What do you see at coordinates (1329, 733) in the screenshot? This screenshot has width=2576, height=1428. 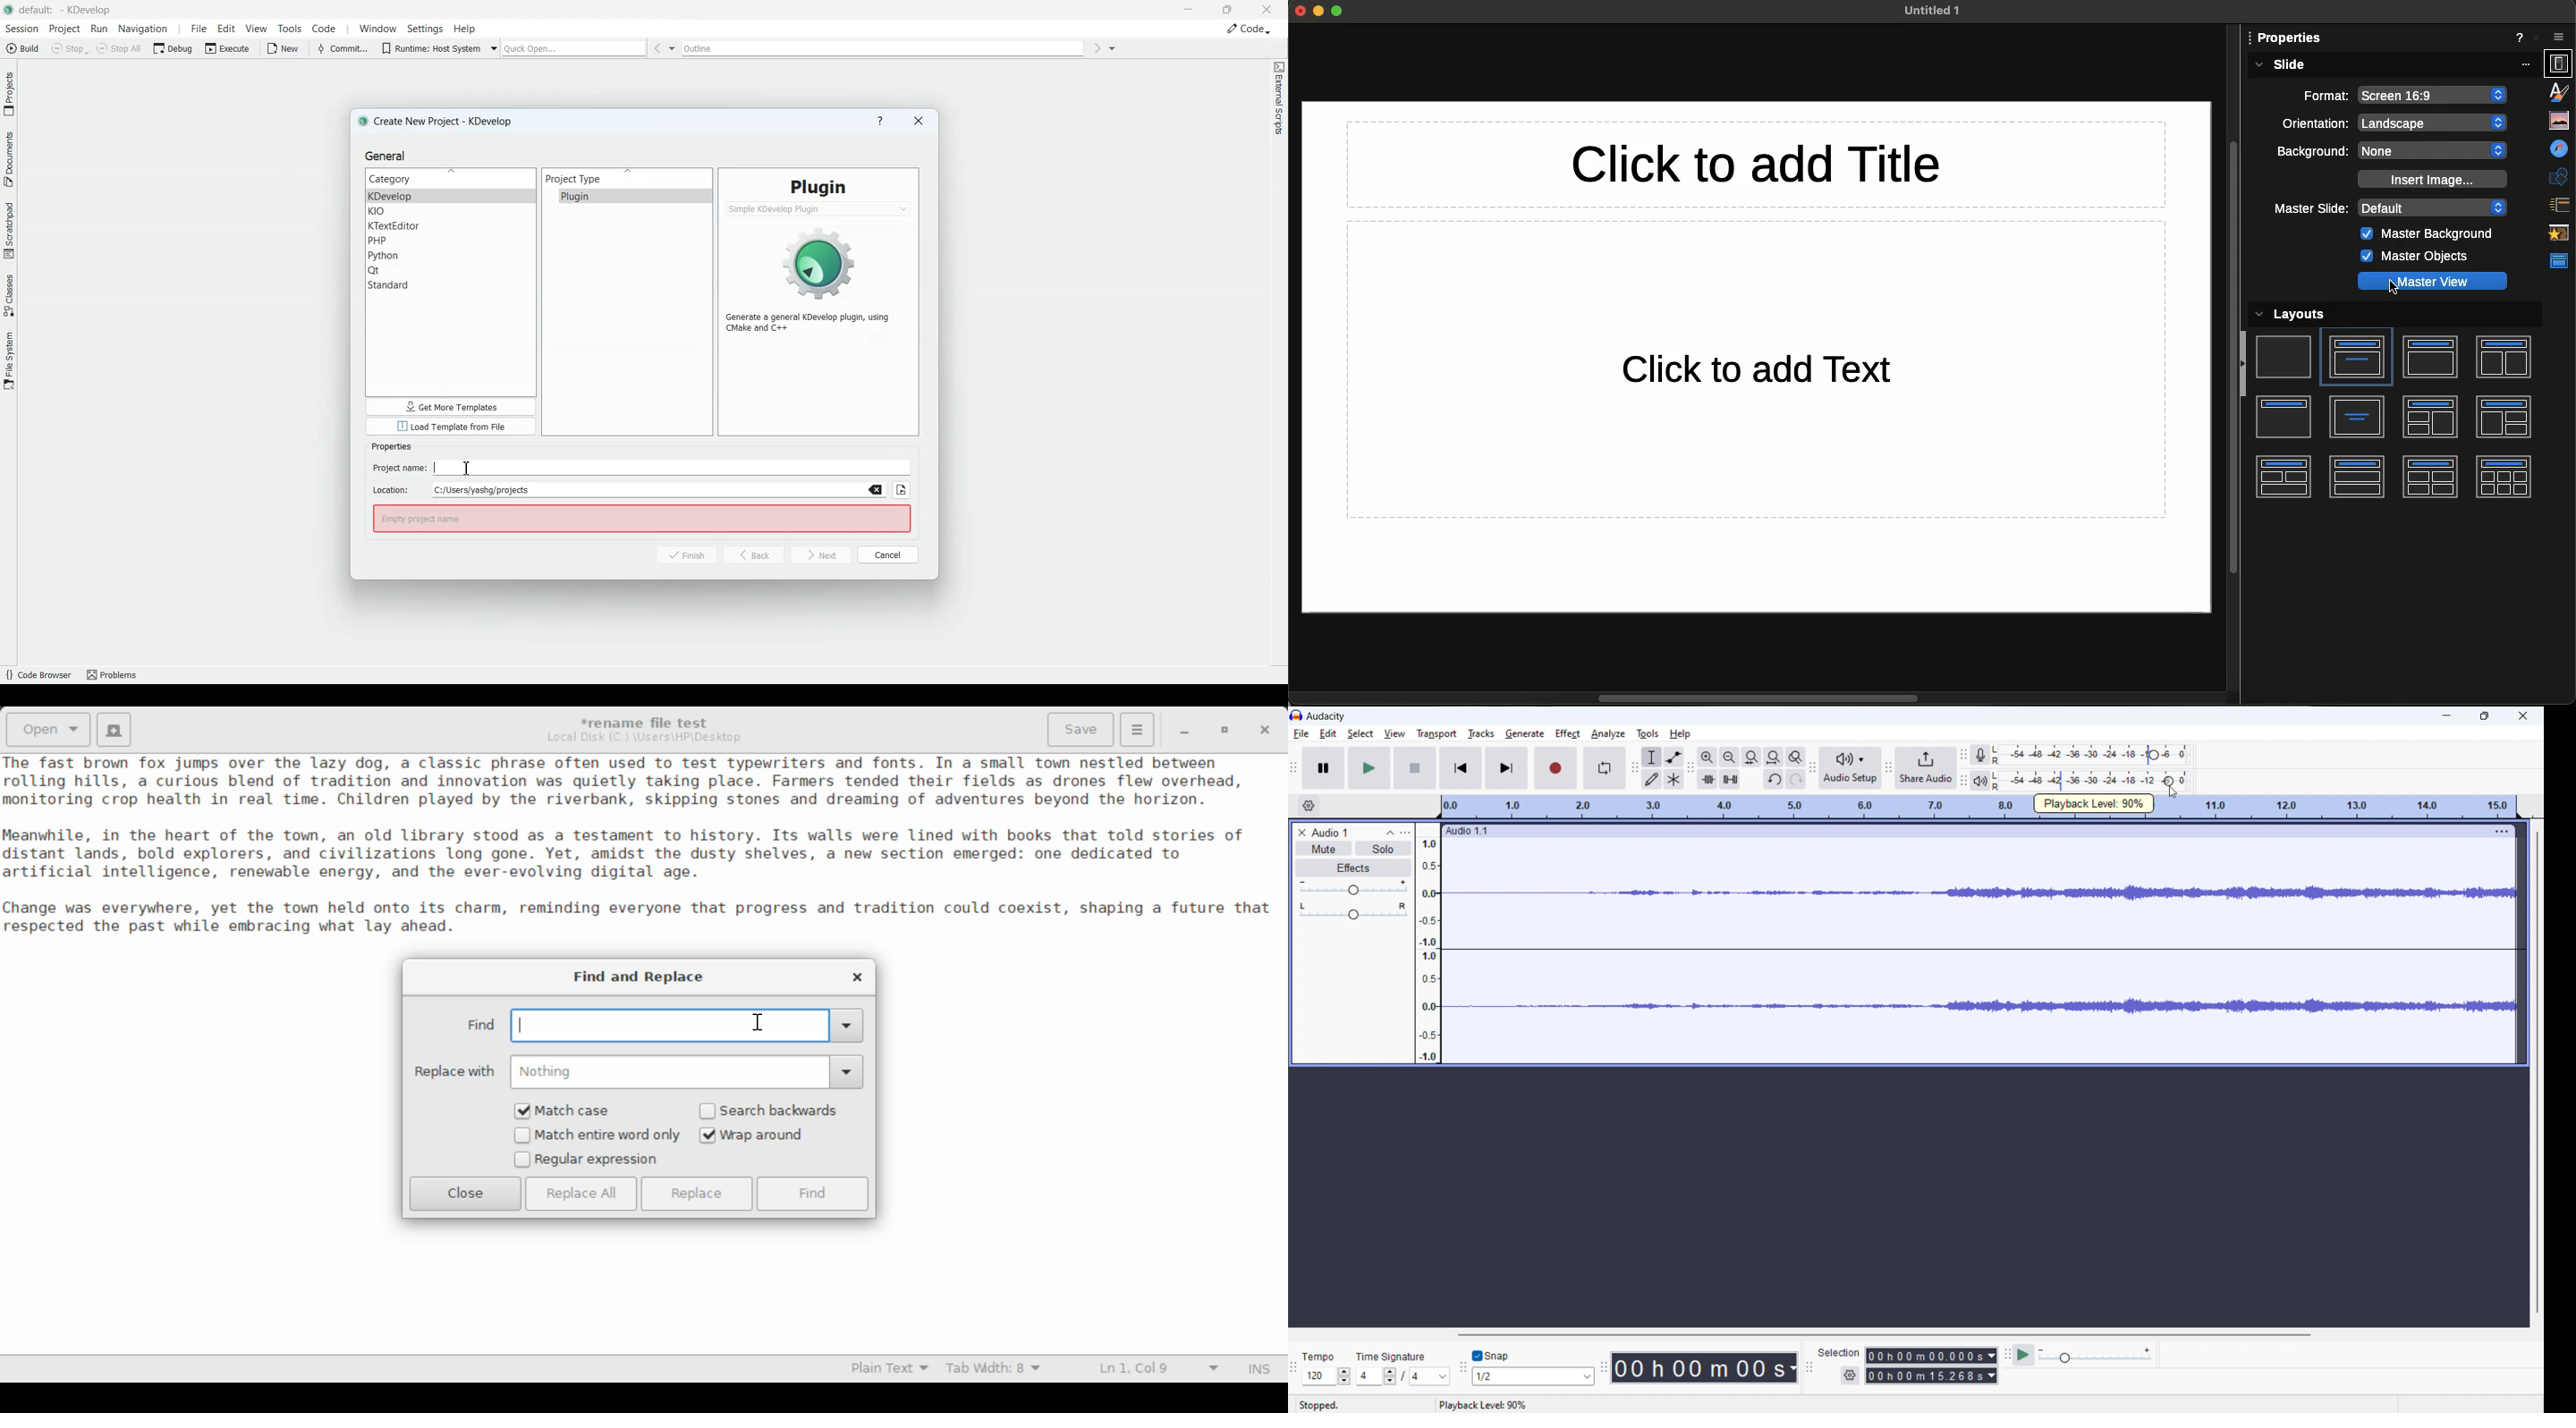 I see `edit` at bounding box center [1329, 733].